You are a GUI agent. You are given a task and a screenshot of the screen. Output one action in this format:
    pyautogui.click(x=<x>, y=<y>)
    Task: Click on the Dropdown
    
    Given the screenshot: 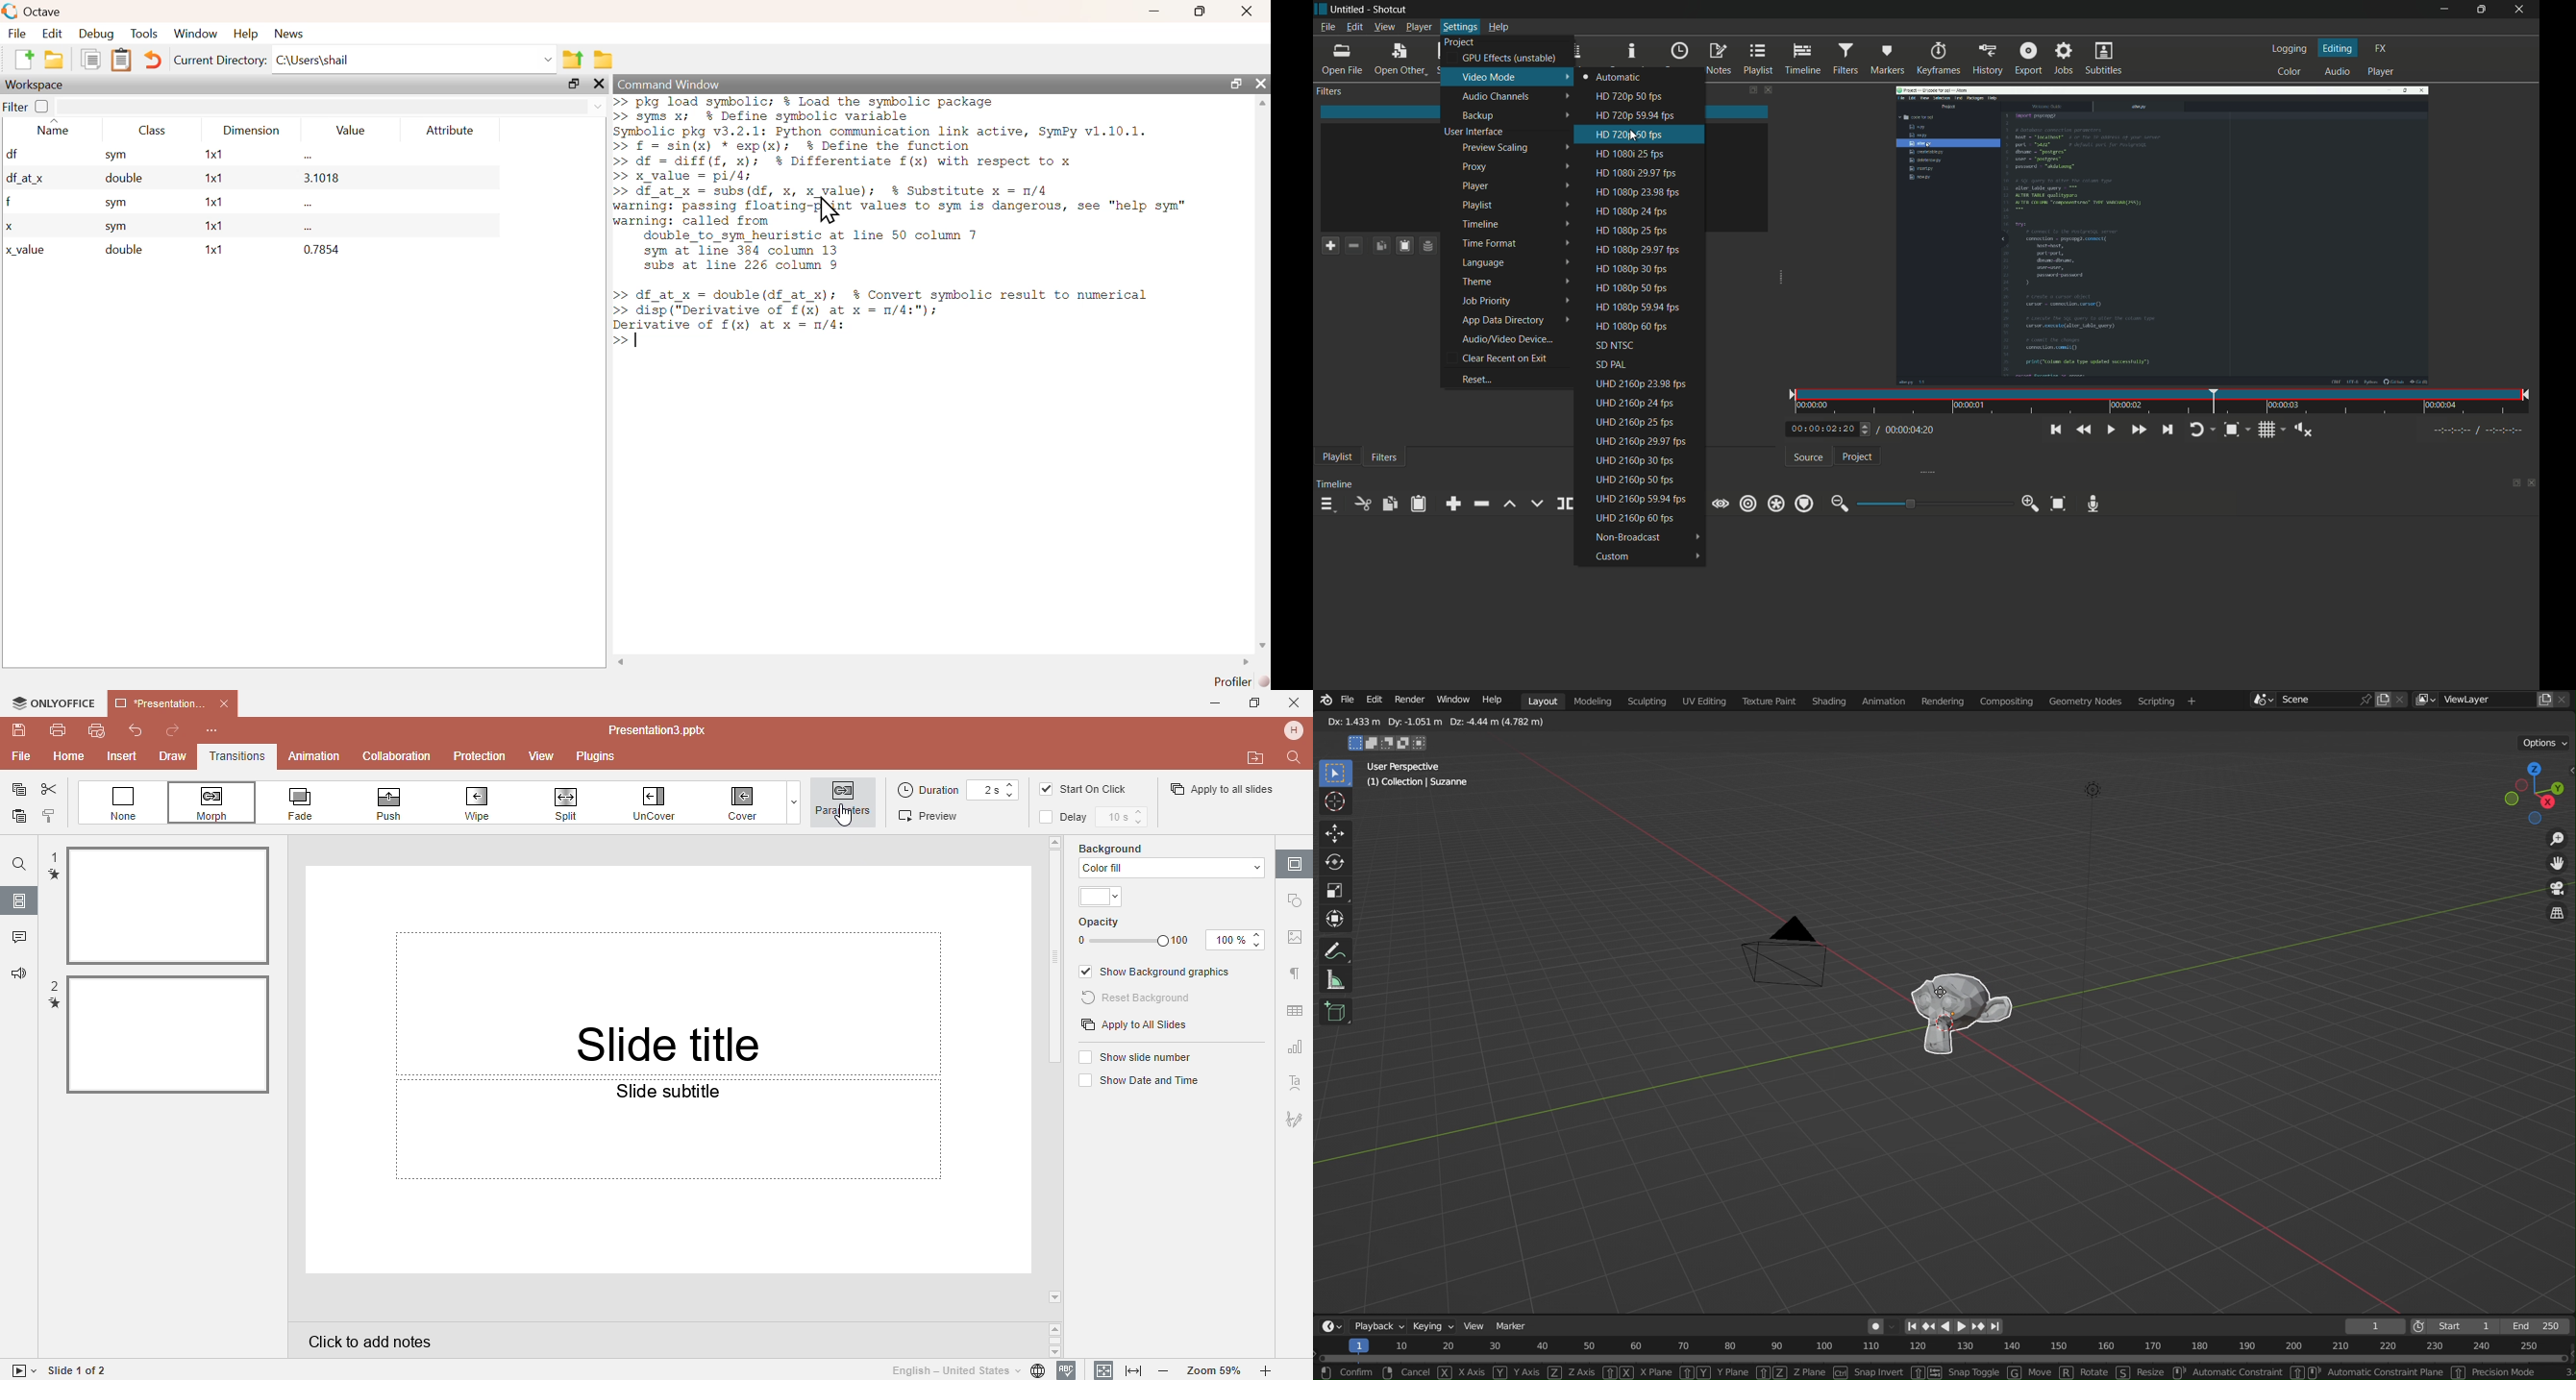 What is the action you would take?
    pyautogui.click(x=791, y=802)
    